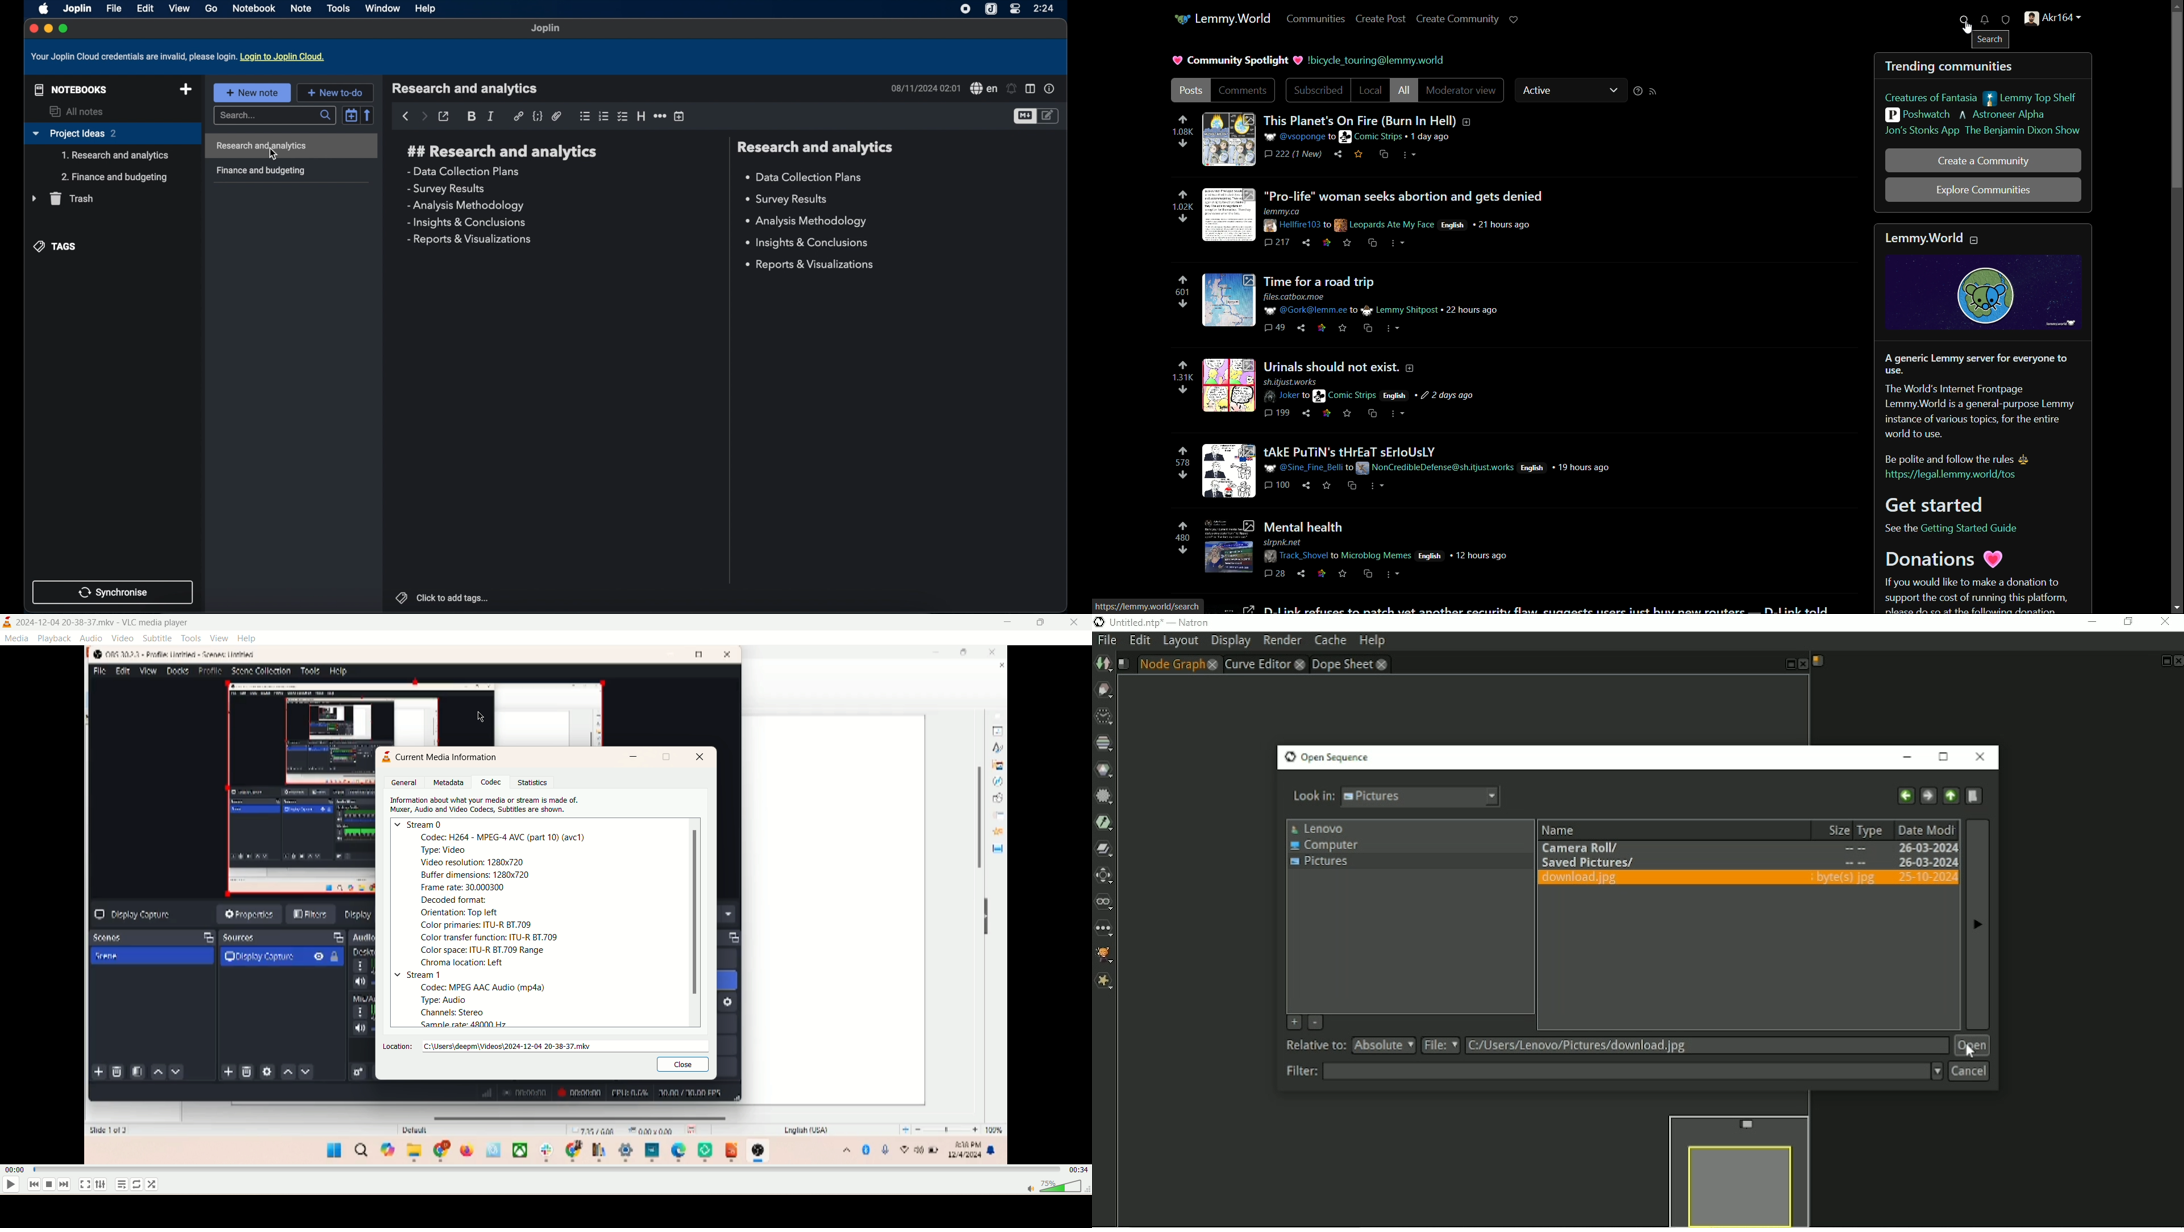  Describe the element at coordinates (490, 1007) in the screenshot. I see `text` at that location.